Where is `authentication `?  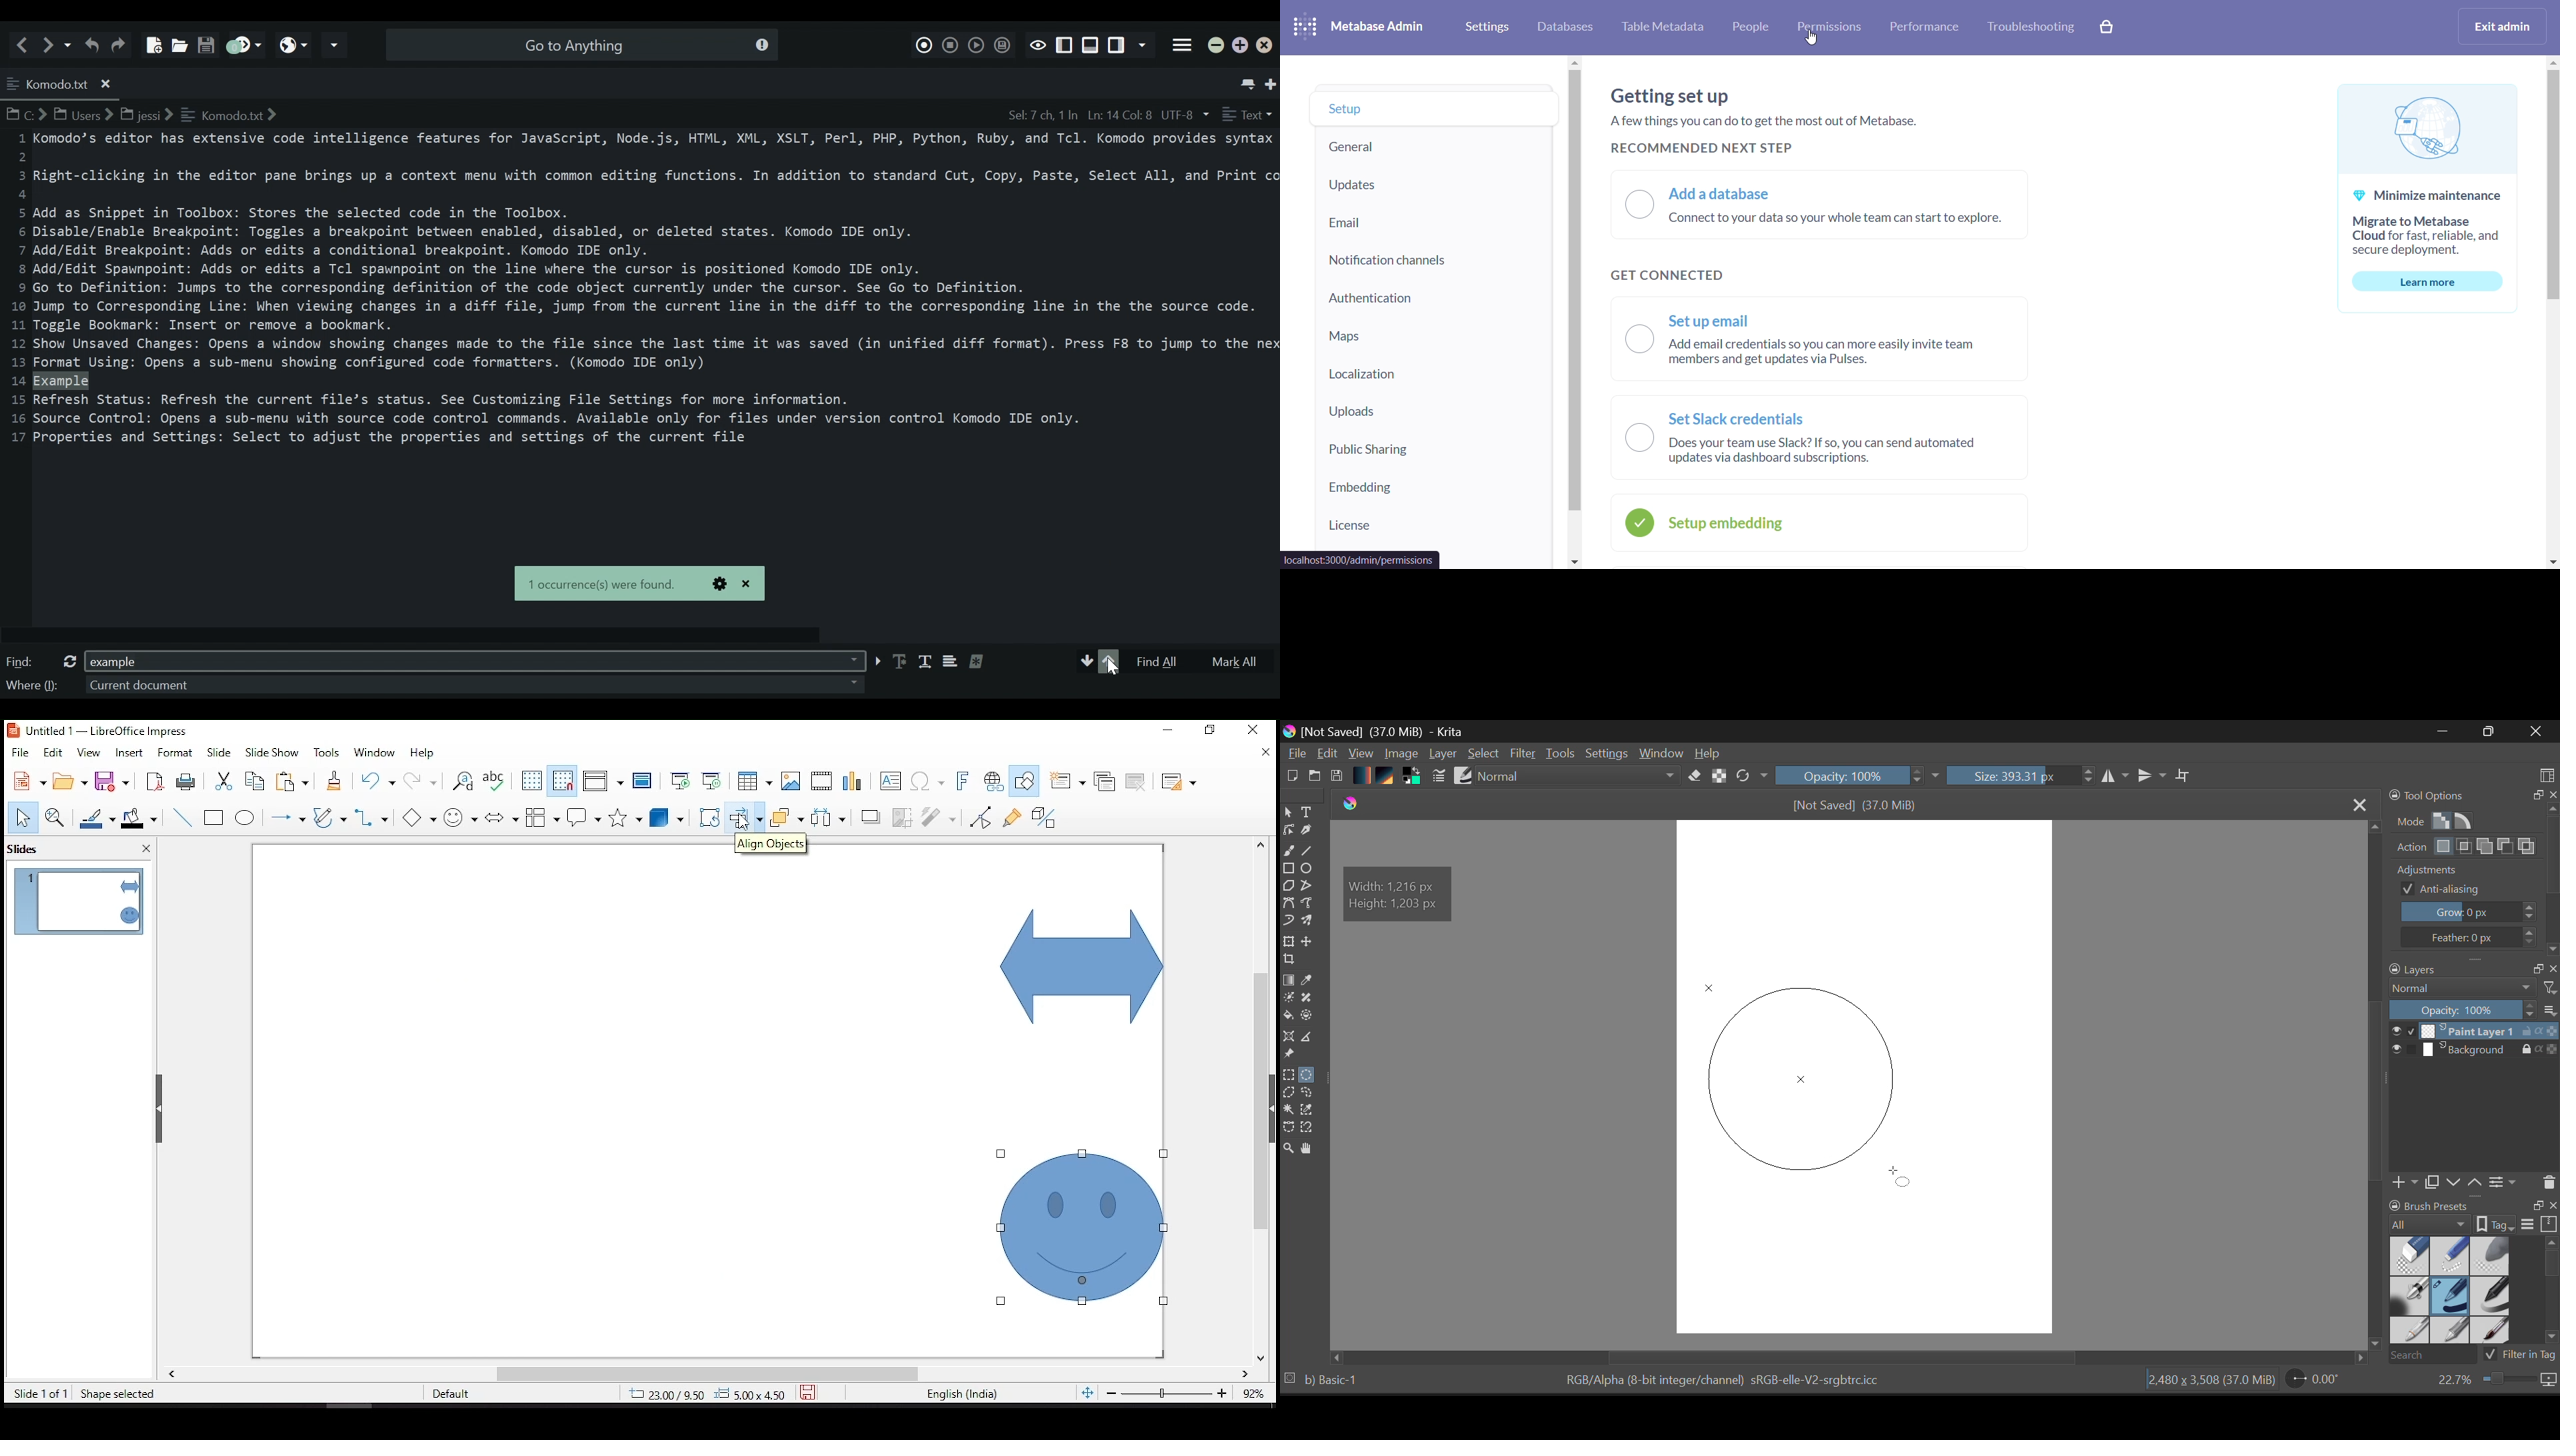
authentication  is located at coordinates (1431, 297).